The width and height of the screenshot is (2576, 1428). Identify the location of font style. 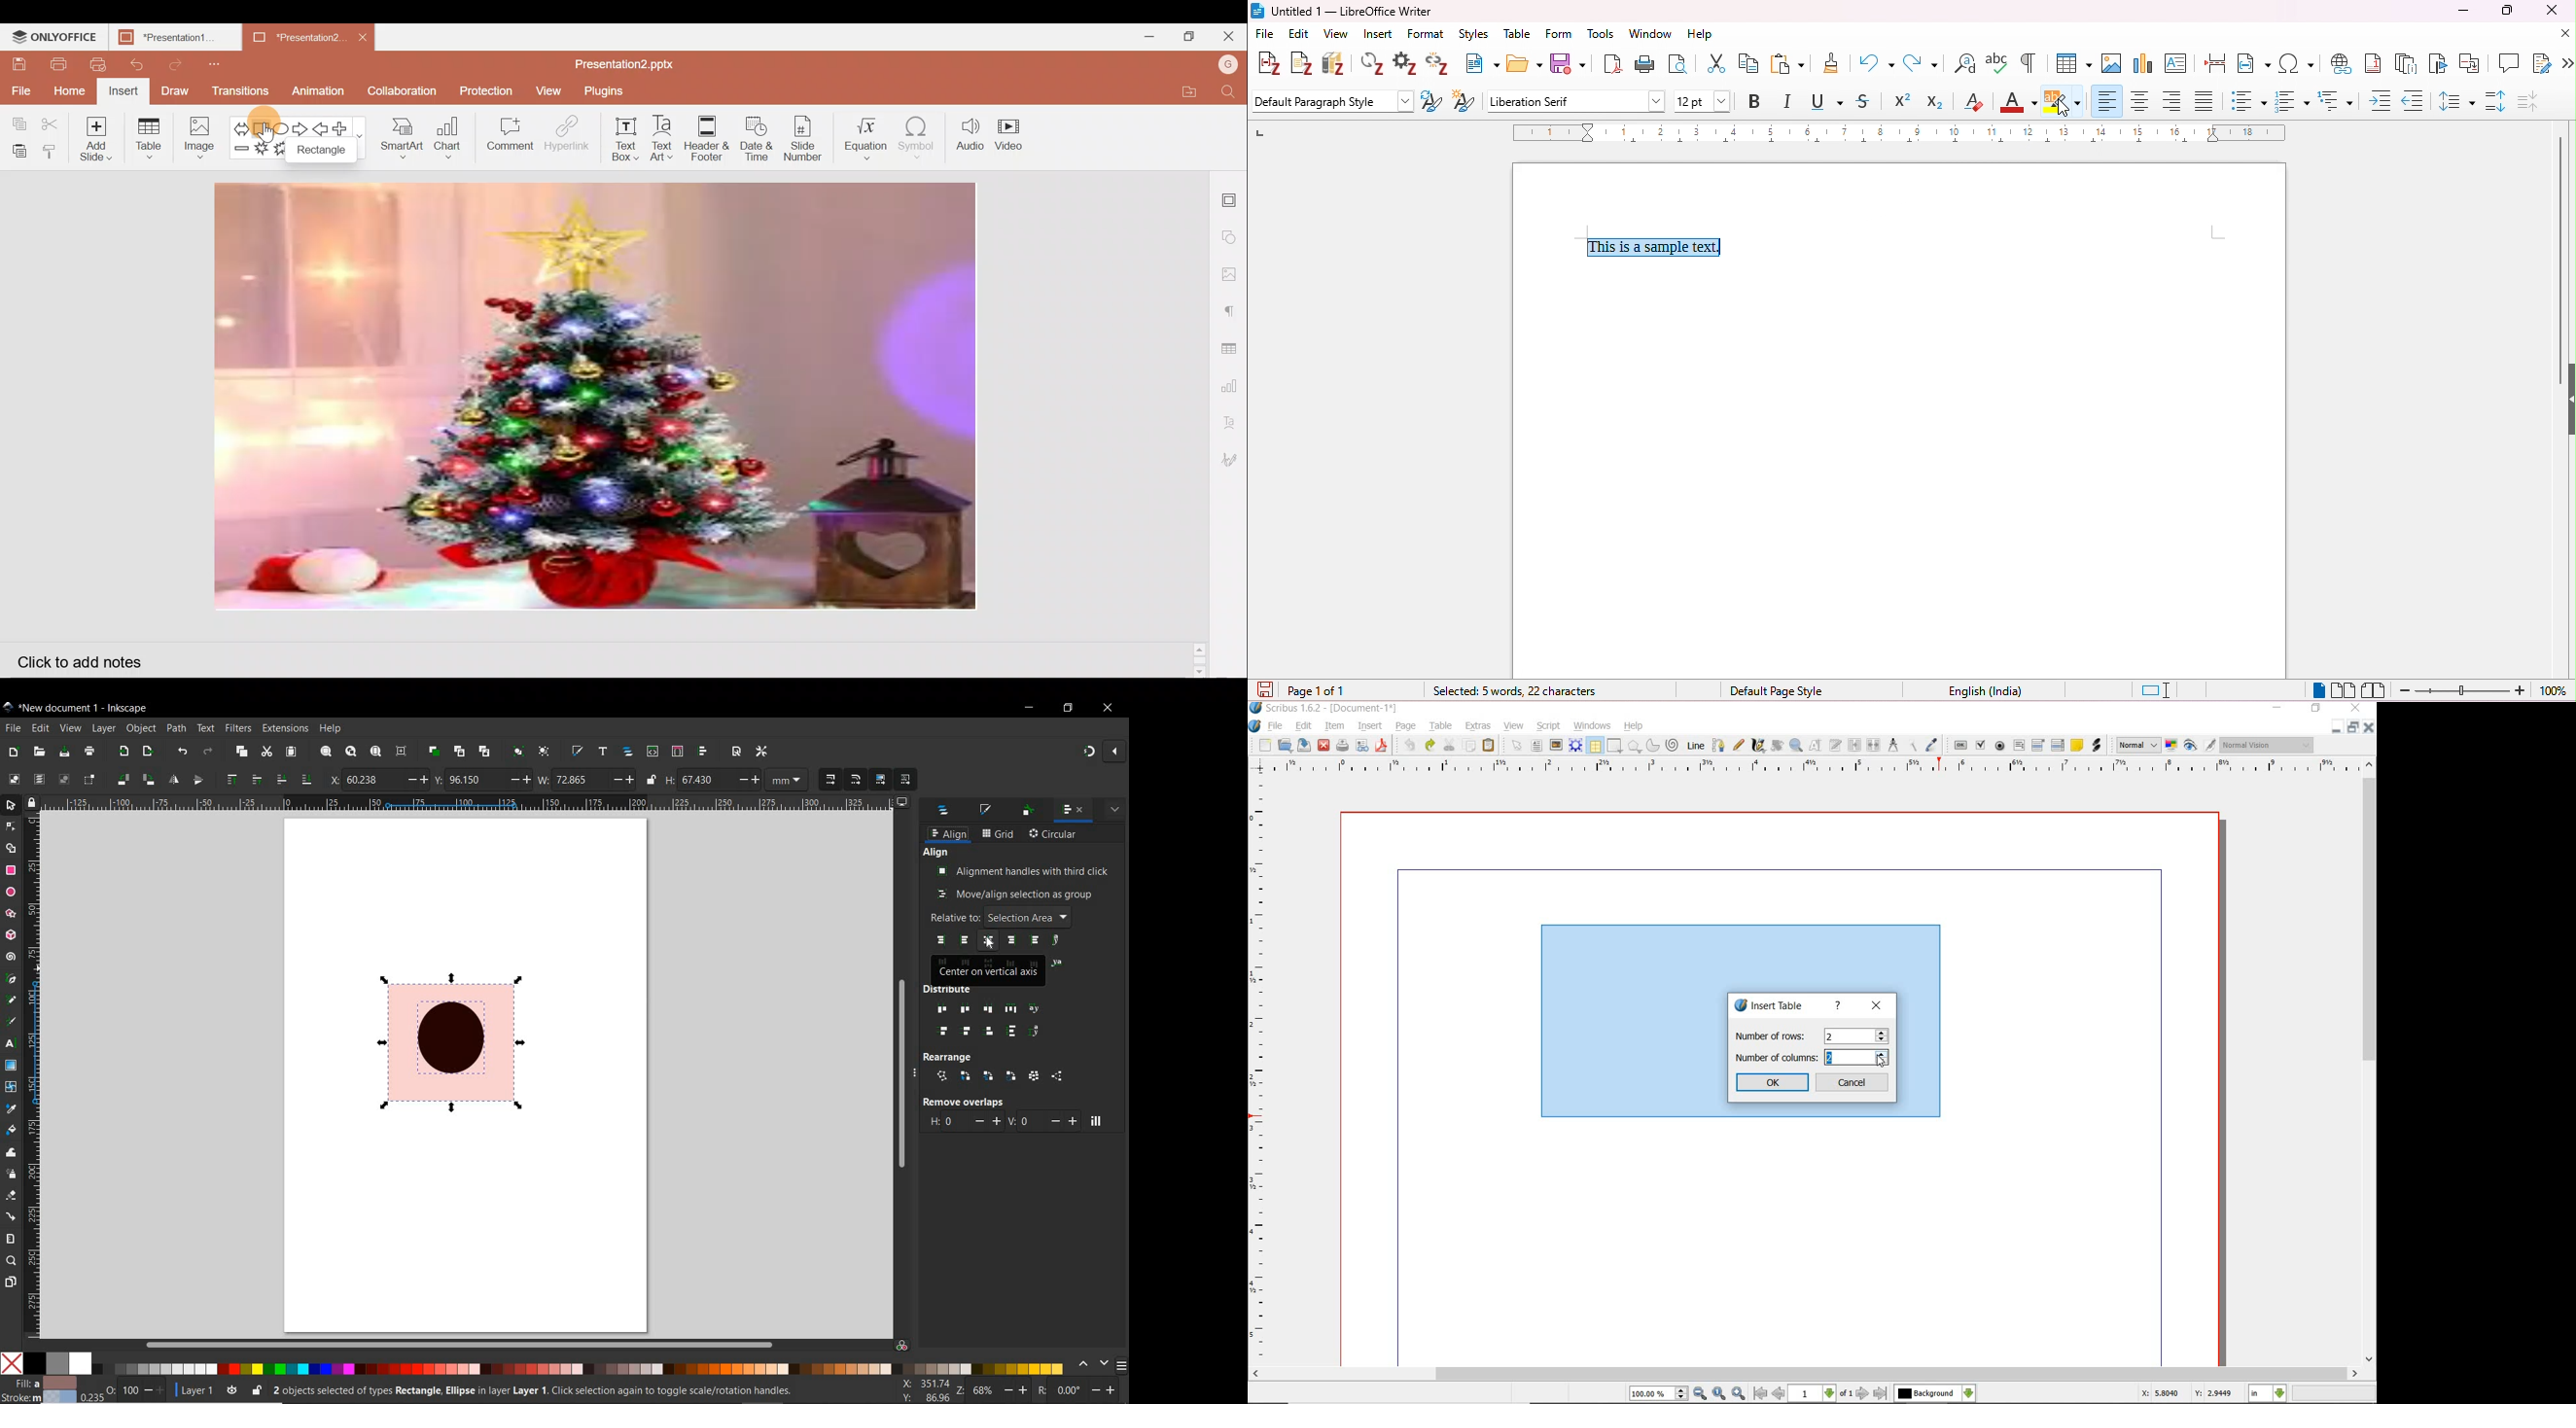
(1577, 101).